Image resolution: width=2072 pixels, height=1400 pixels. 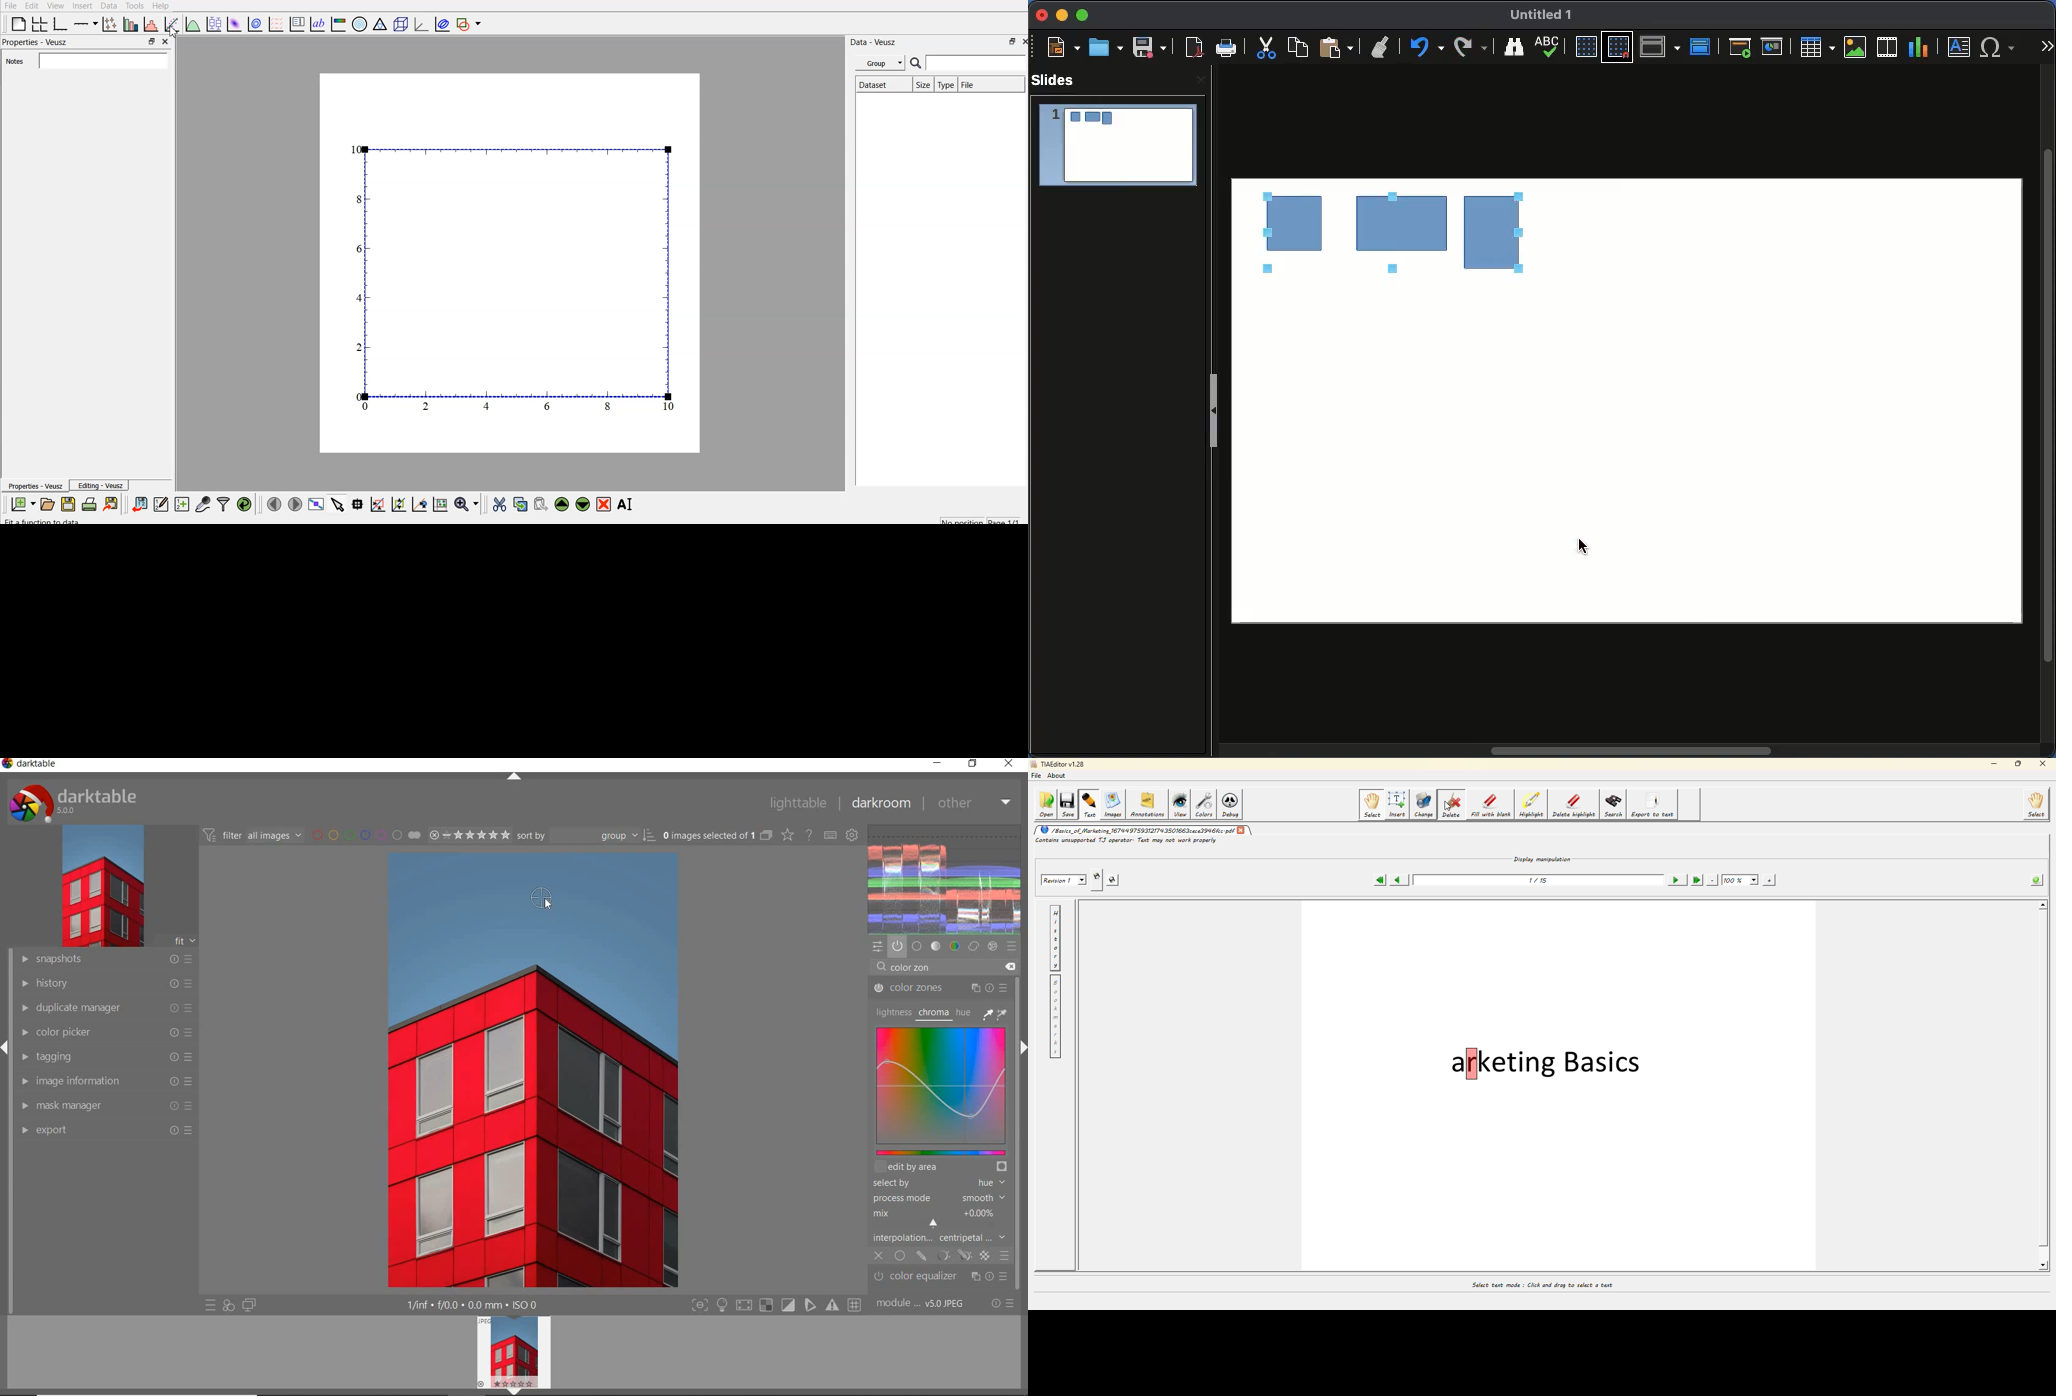 What do you see at coordinates (150, 42) in the screenshot?
I see `restore down` at bounding box center [150, 42].